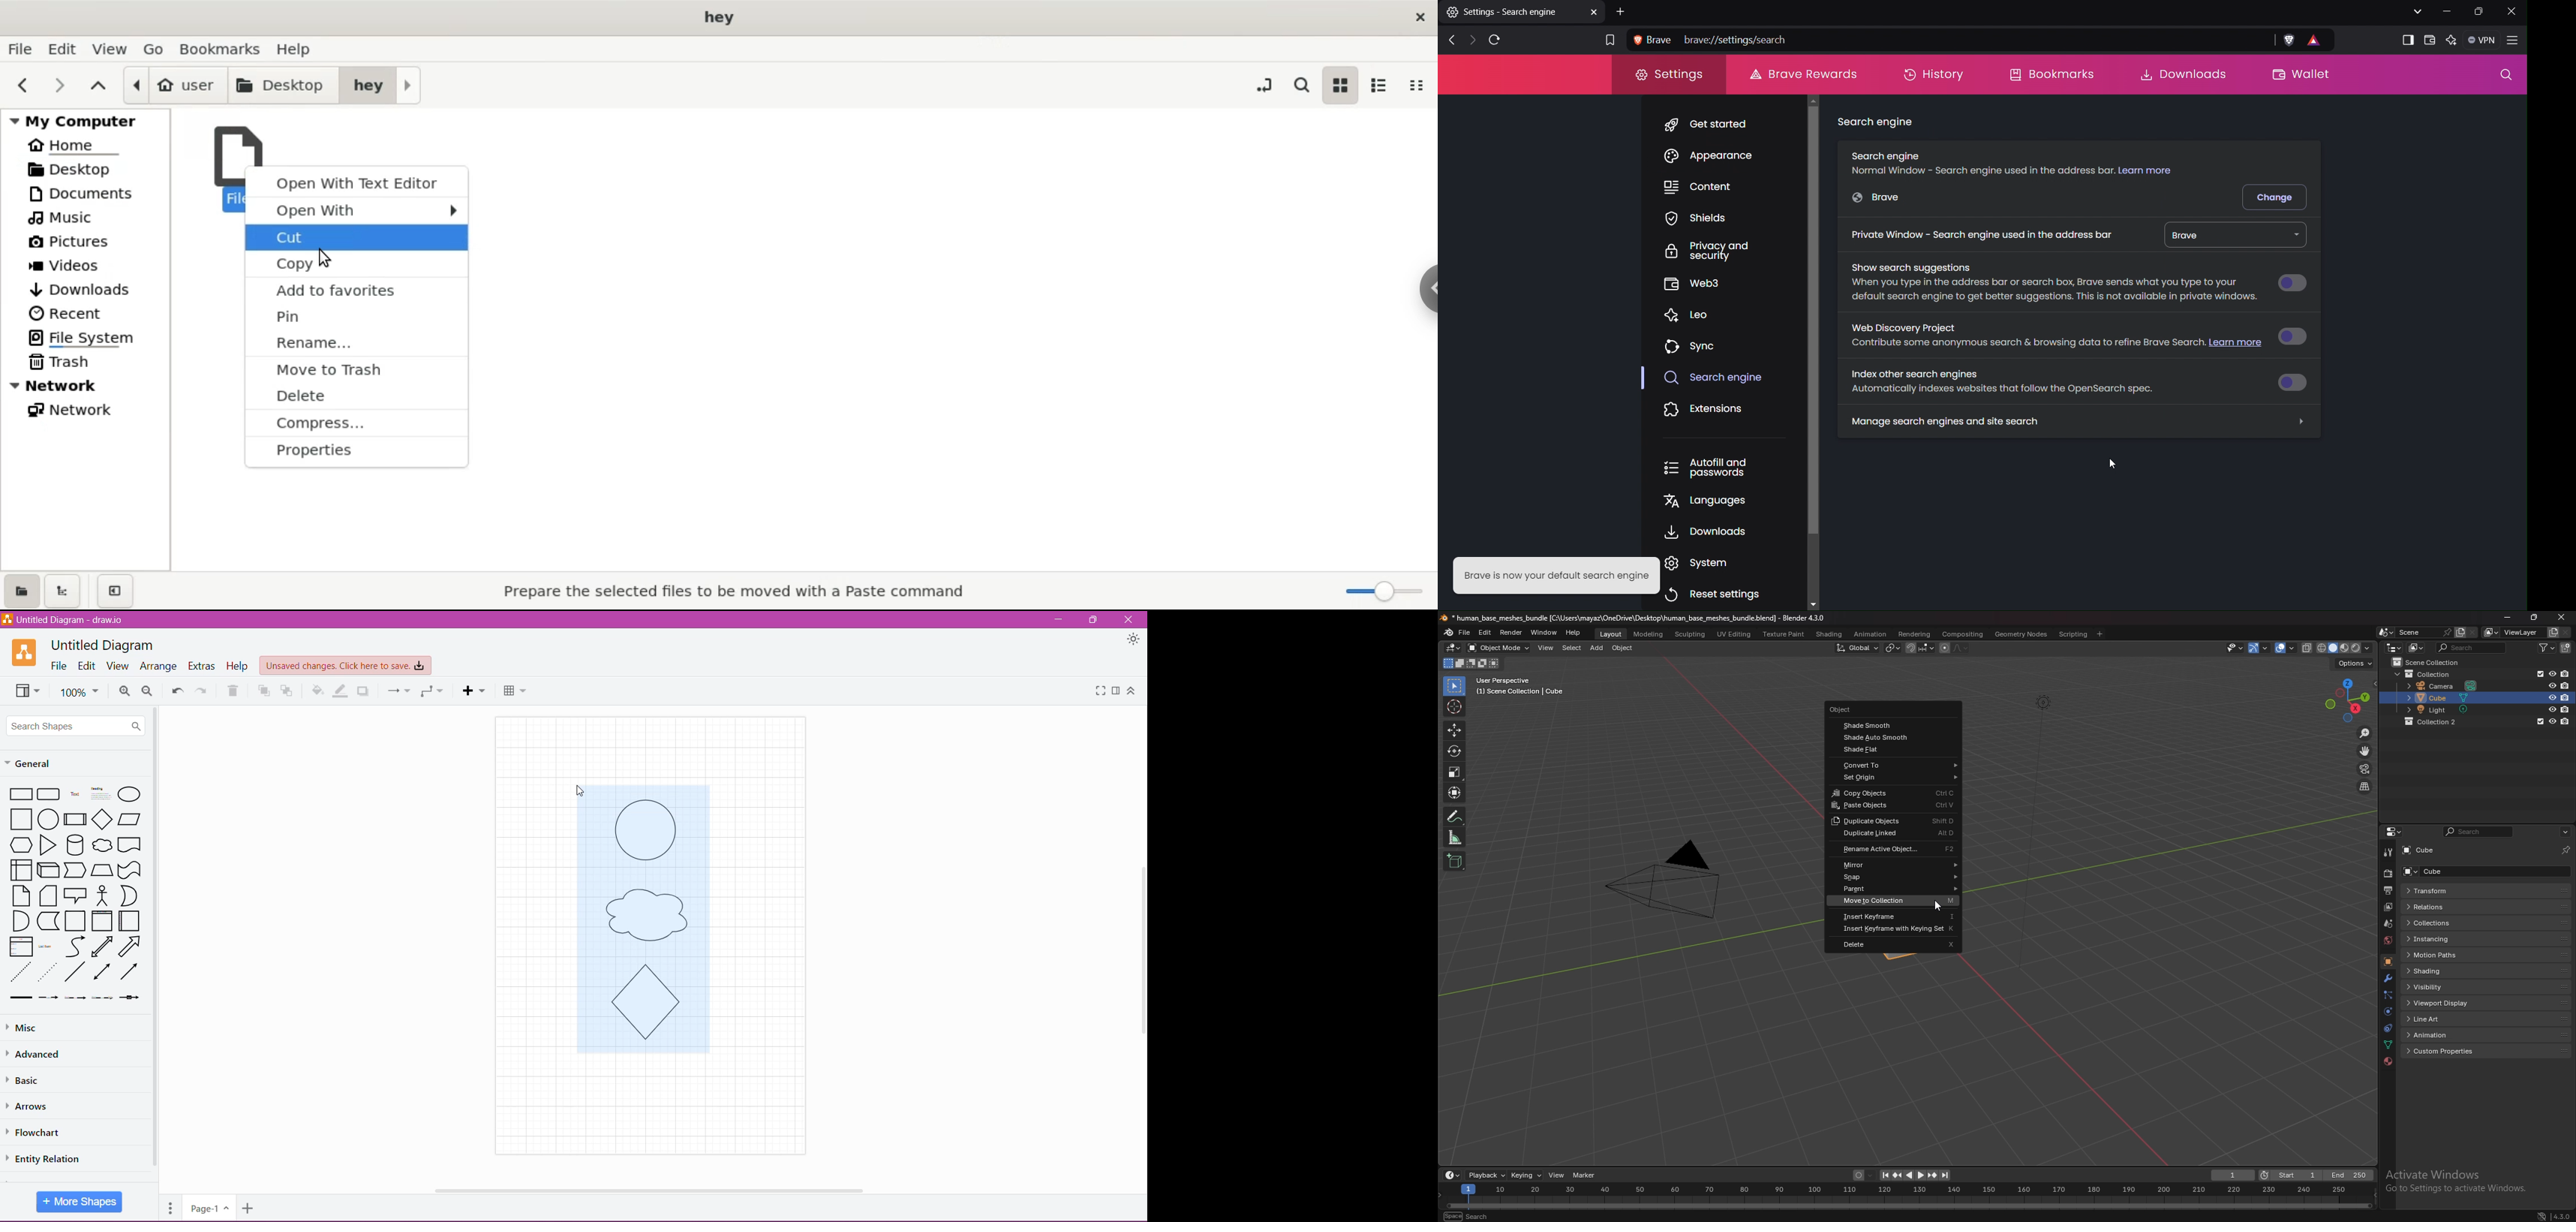  I want to click on Connection, so click(397, 691).